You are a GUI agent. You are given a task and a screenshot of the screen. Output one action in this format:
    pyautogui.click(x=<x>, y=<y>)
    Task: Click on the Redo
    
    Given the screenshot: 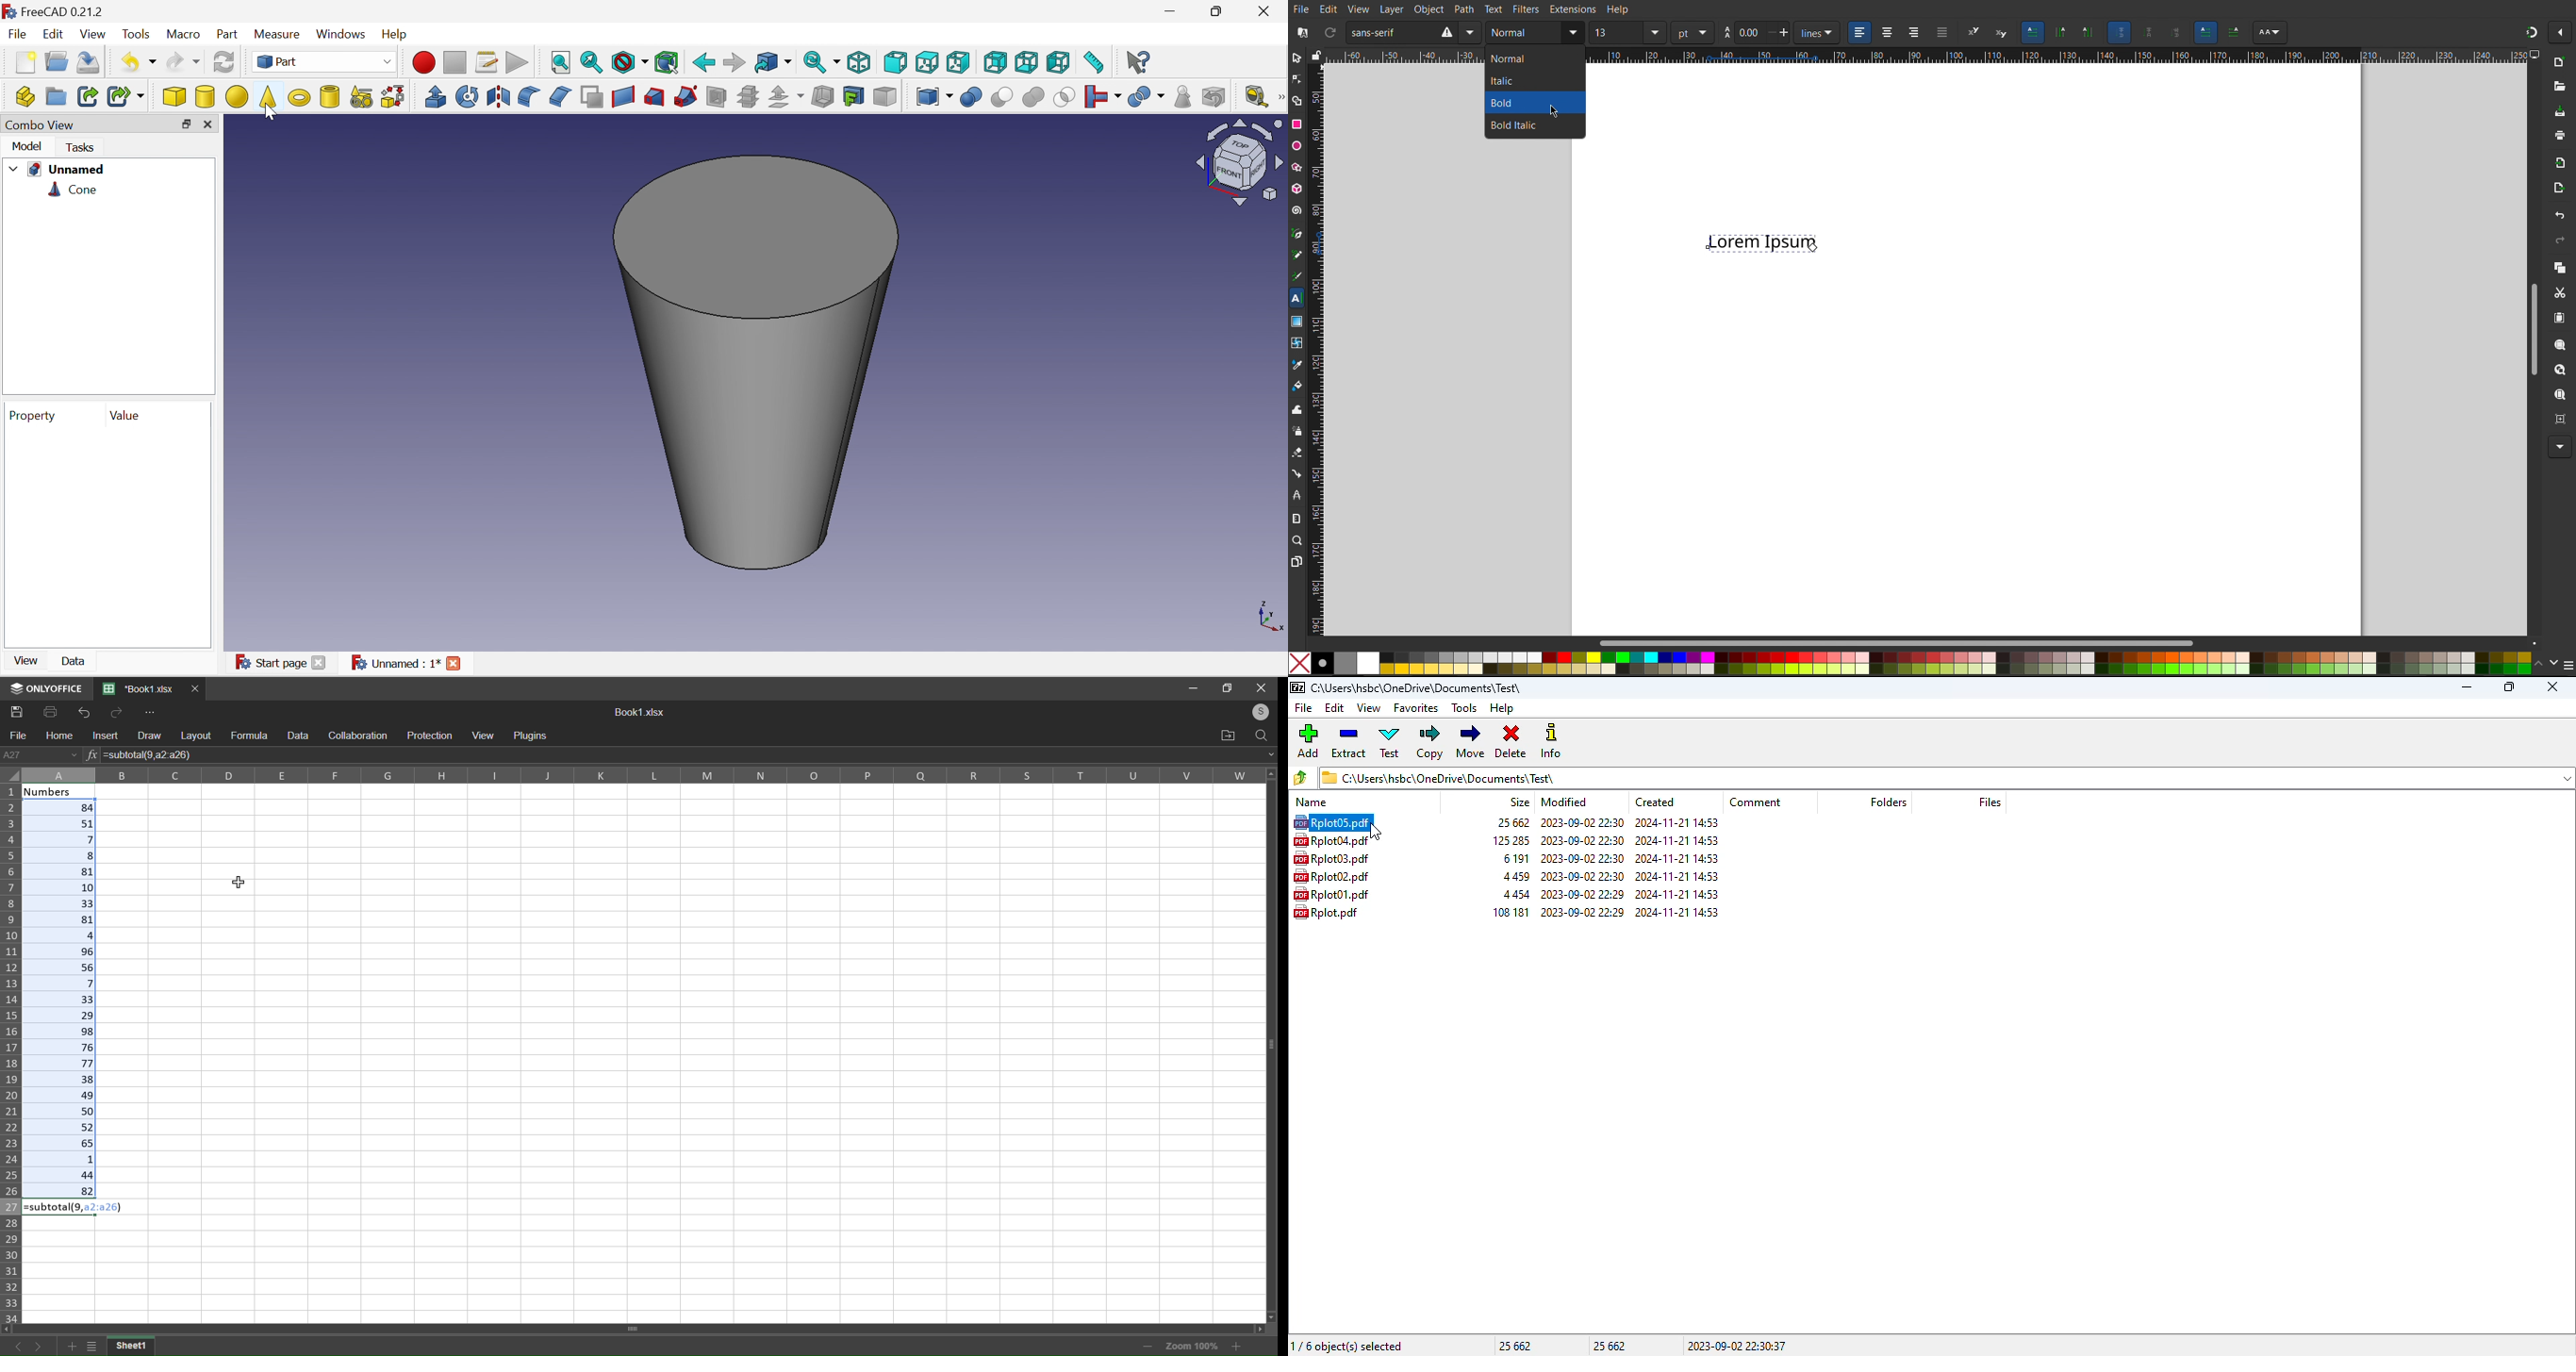 What is the action you would take?
    pyautogui.click(x=182, y=65)
    